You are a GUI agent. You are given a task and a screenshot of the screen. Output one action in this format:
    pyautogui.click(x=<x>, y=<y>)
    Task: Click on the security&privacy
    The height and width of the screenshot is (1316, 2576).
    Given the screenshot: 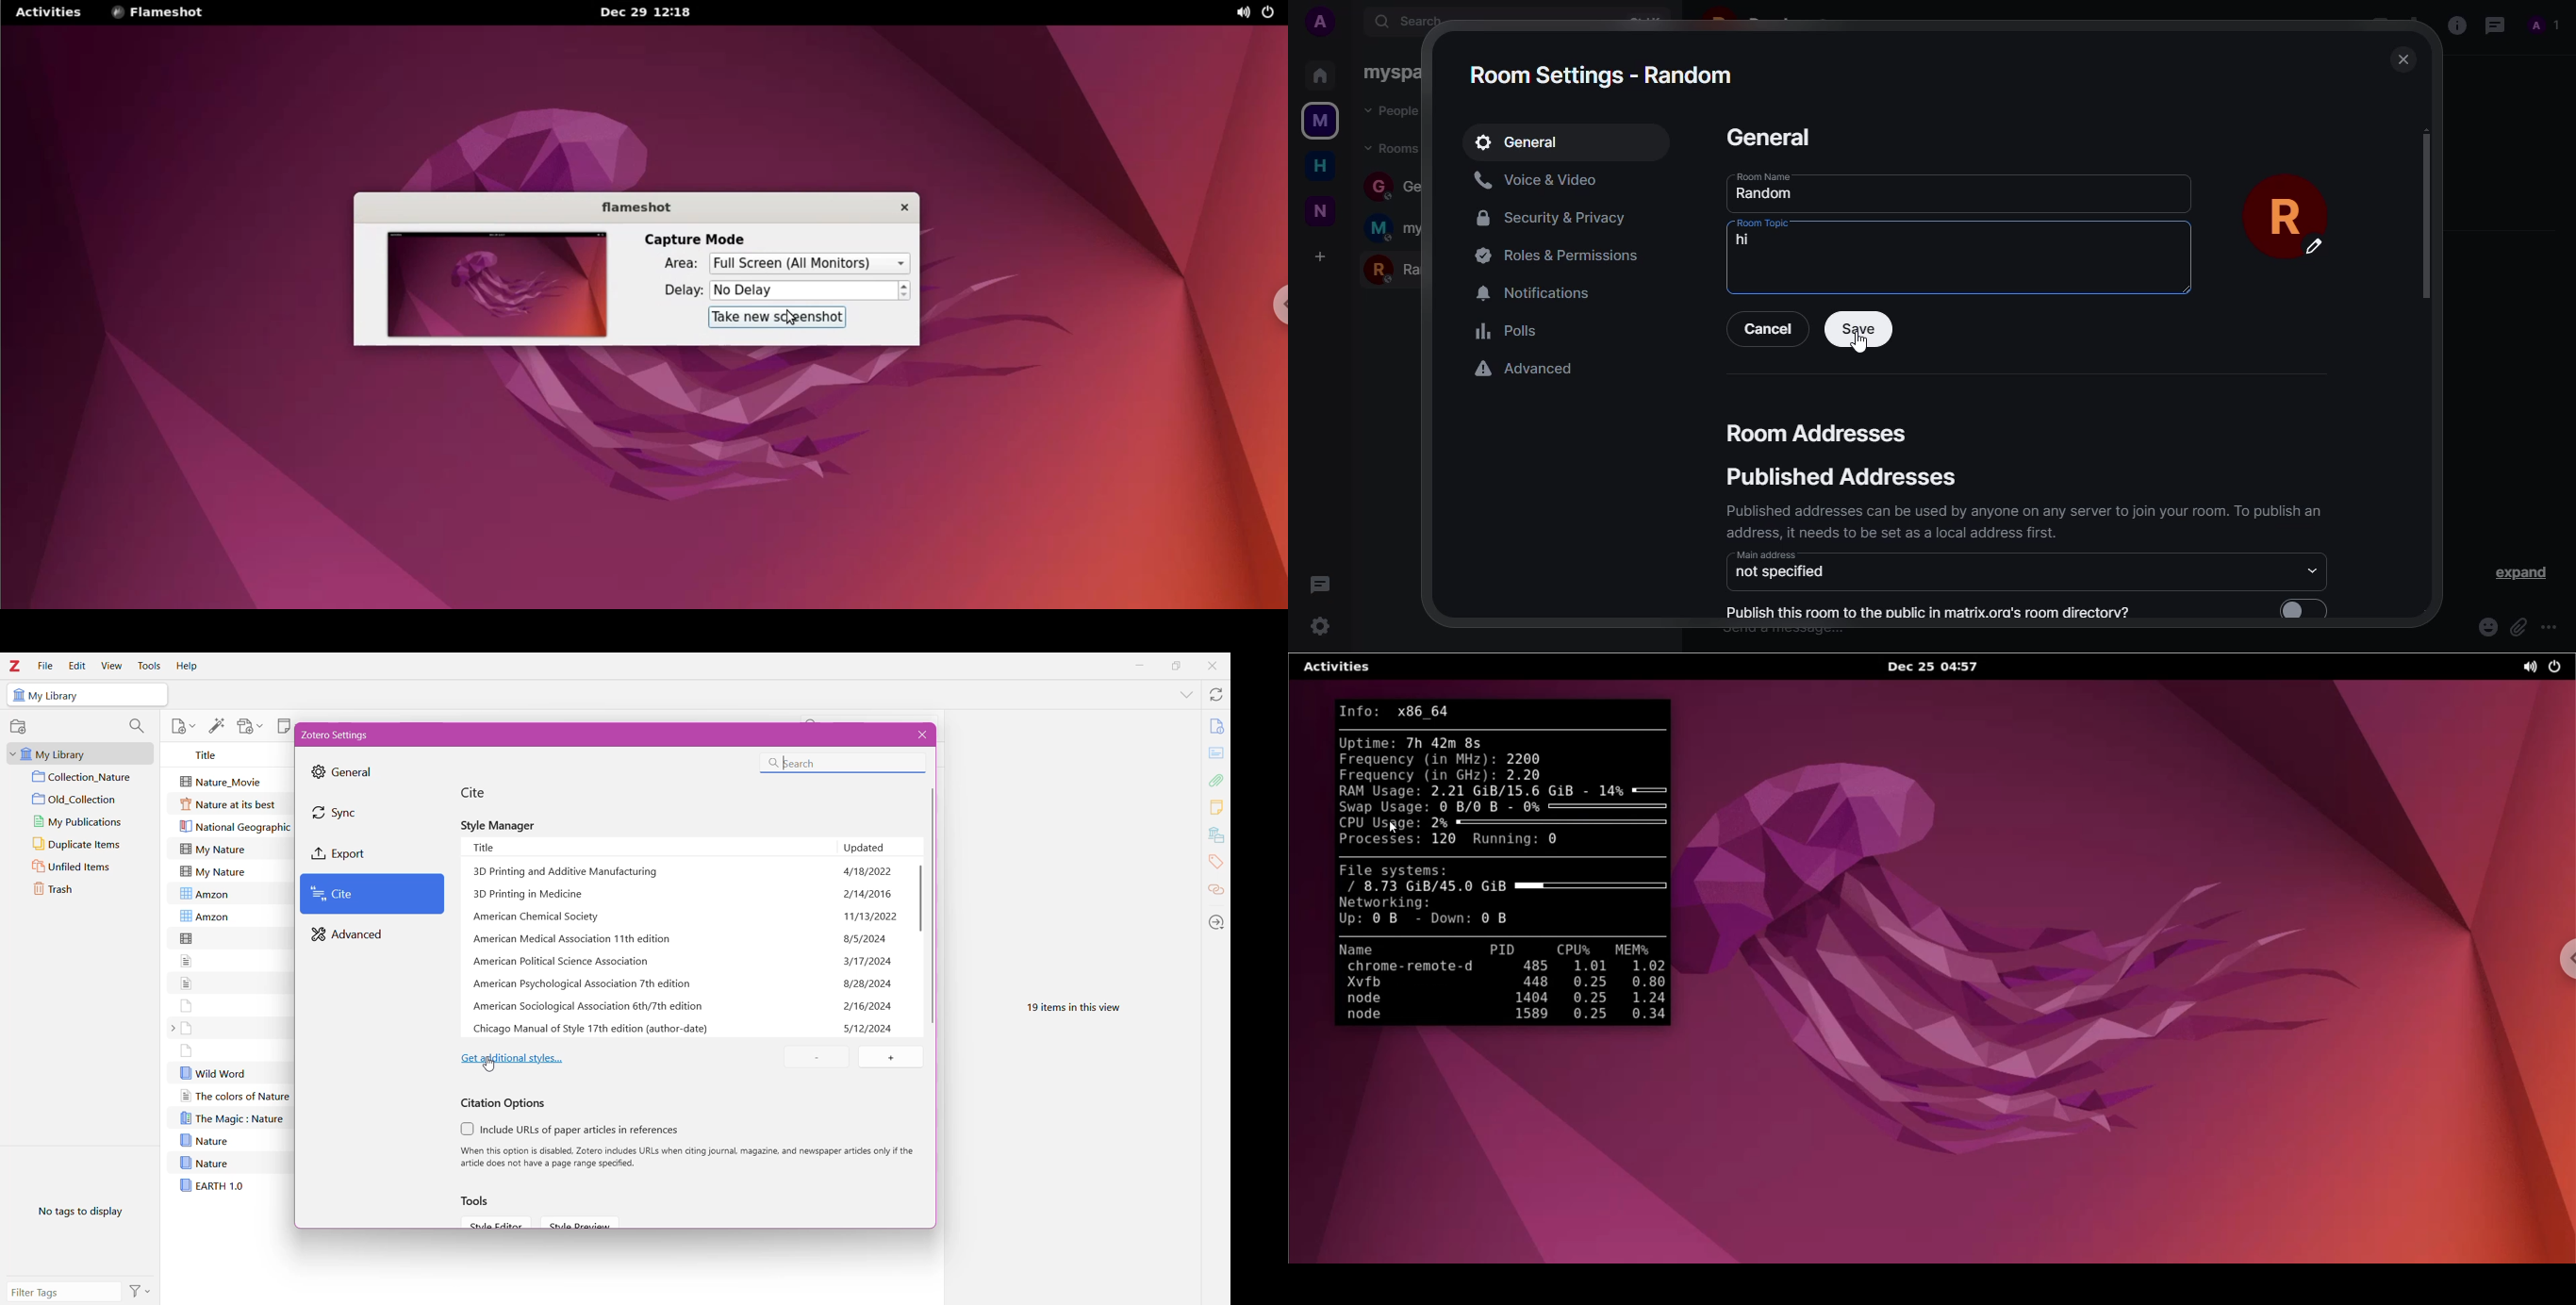 What is the action you would take?
    pyautogui.click(x=1567, y=218)
    